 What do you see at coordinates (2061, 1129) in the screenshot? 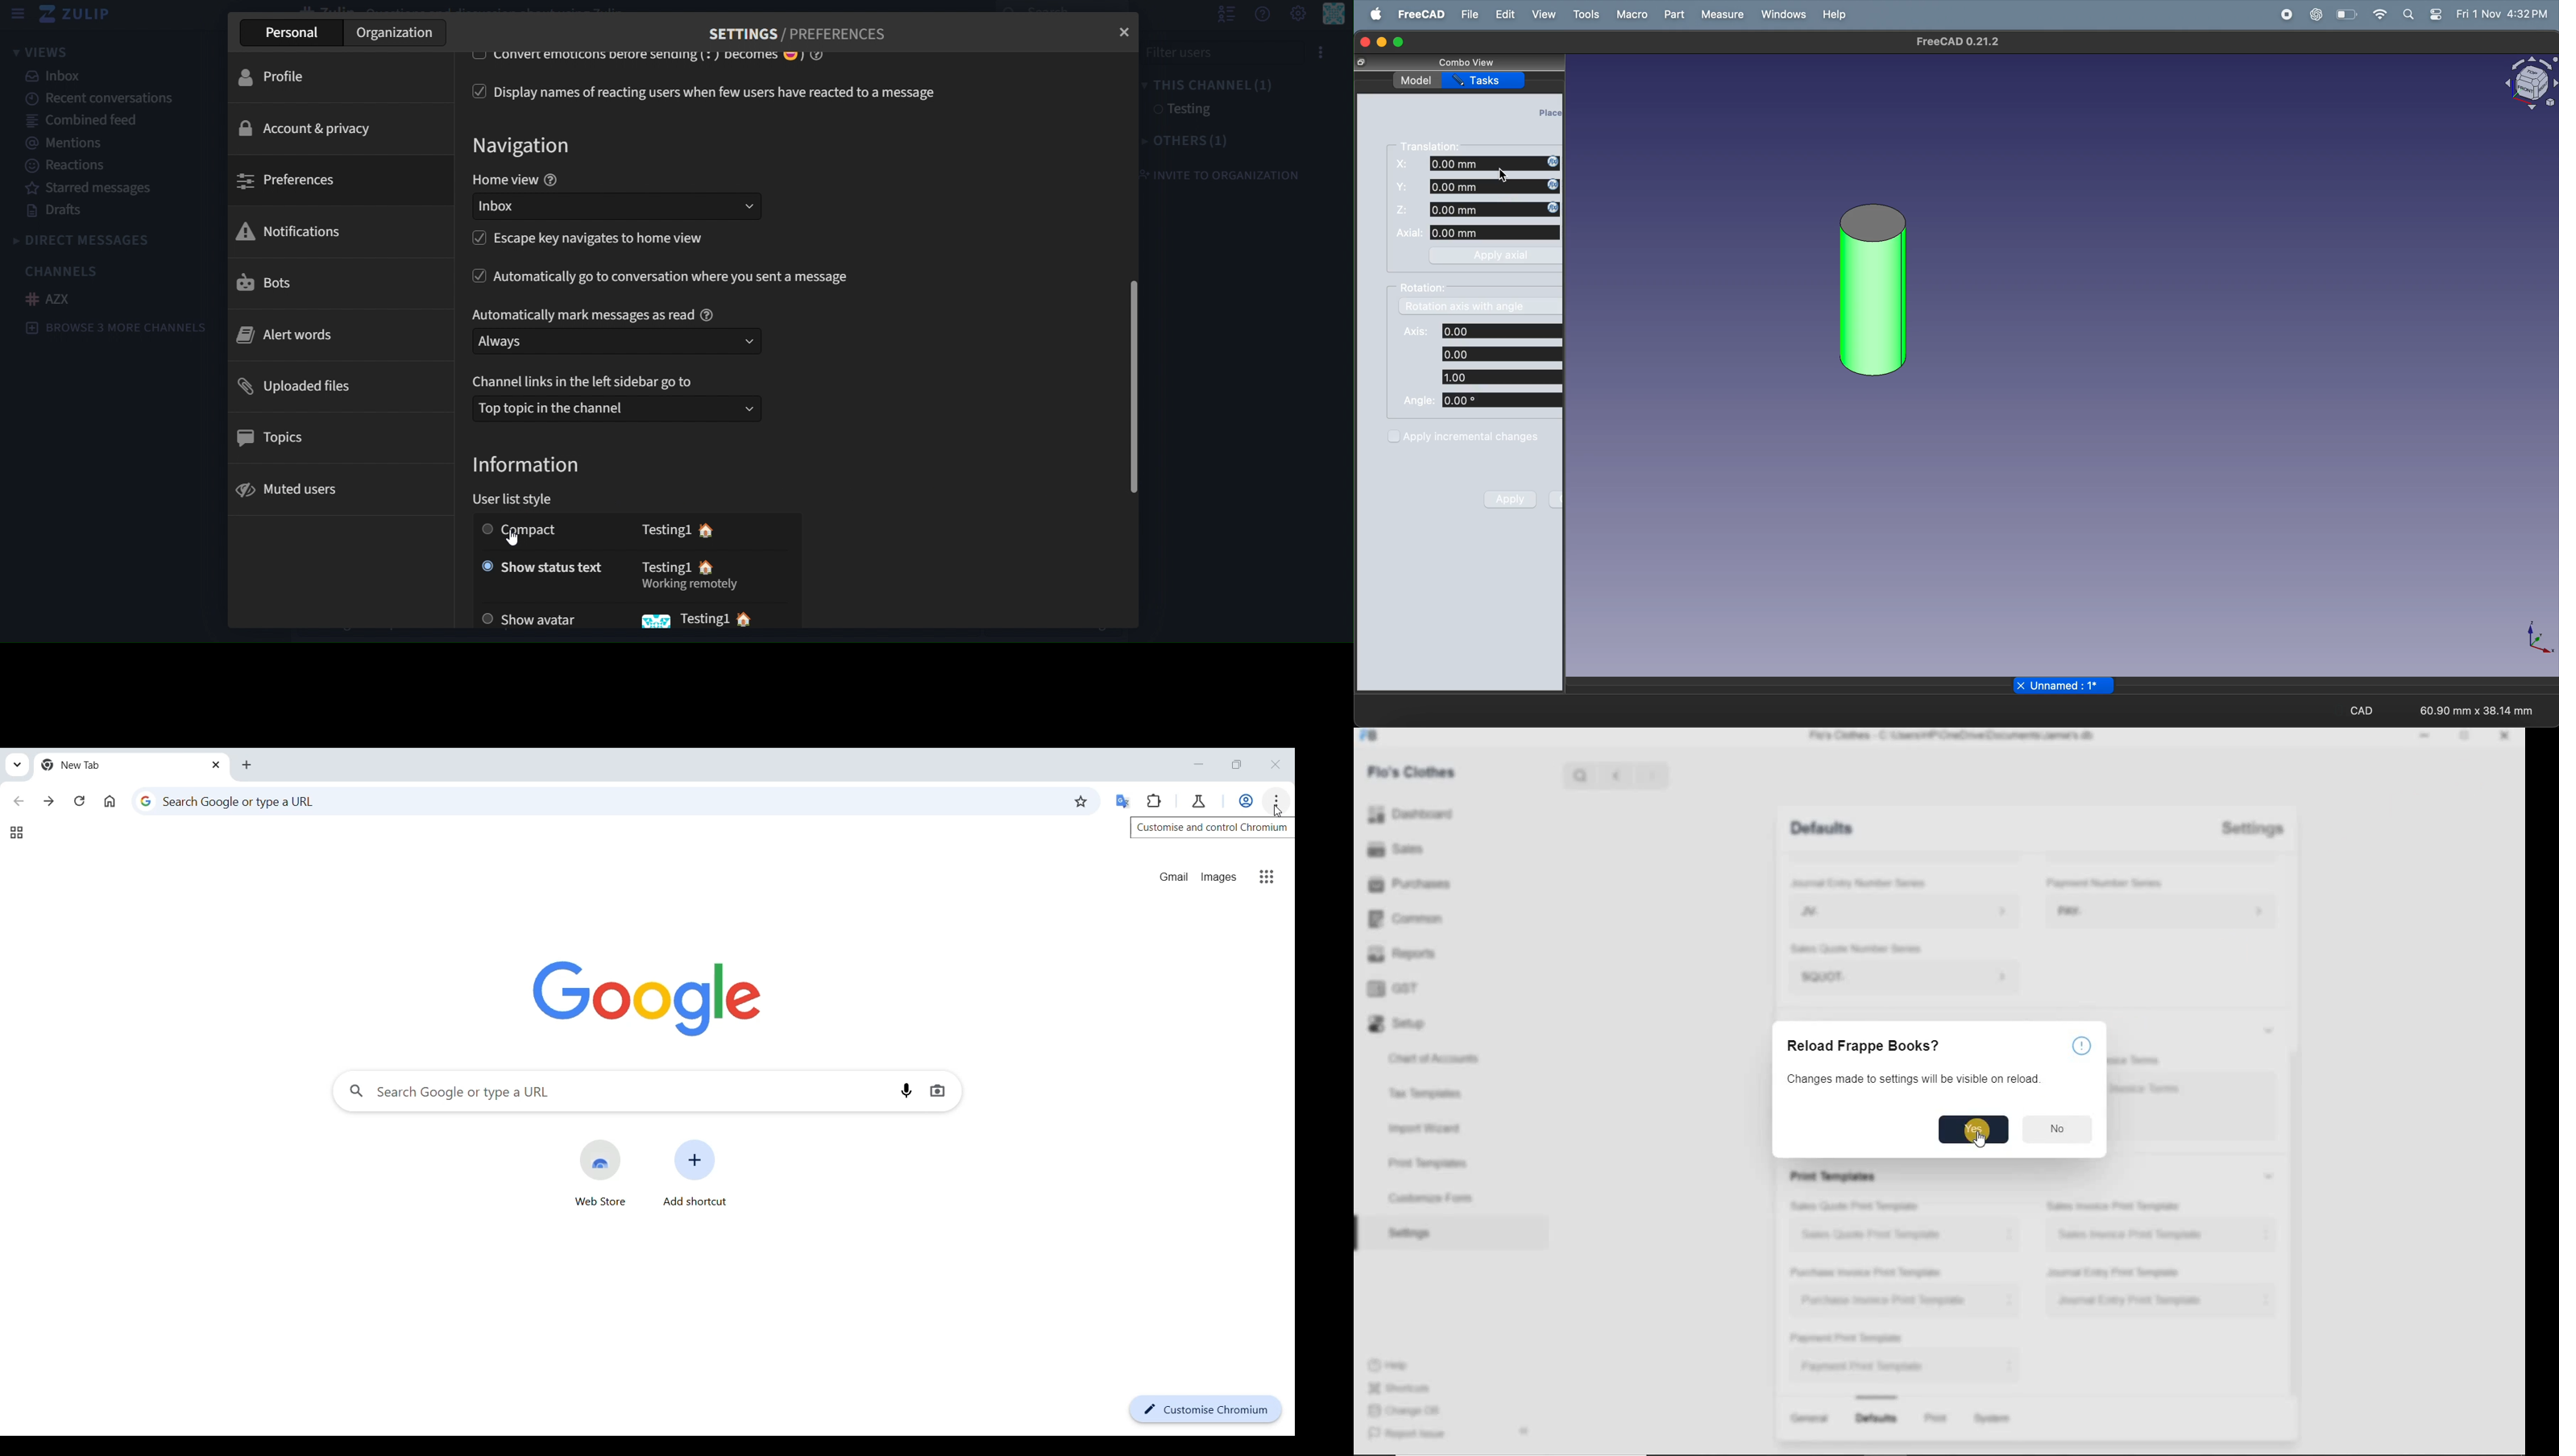
I see `No` at bounding box center [2061, 1129].